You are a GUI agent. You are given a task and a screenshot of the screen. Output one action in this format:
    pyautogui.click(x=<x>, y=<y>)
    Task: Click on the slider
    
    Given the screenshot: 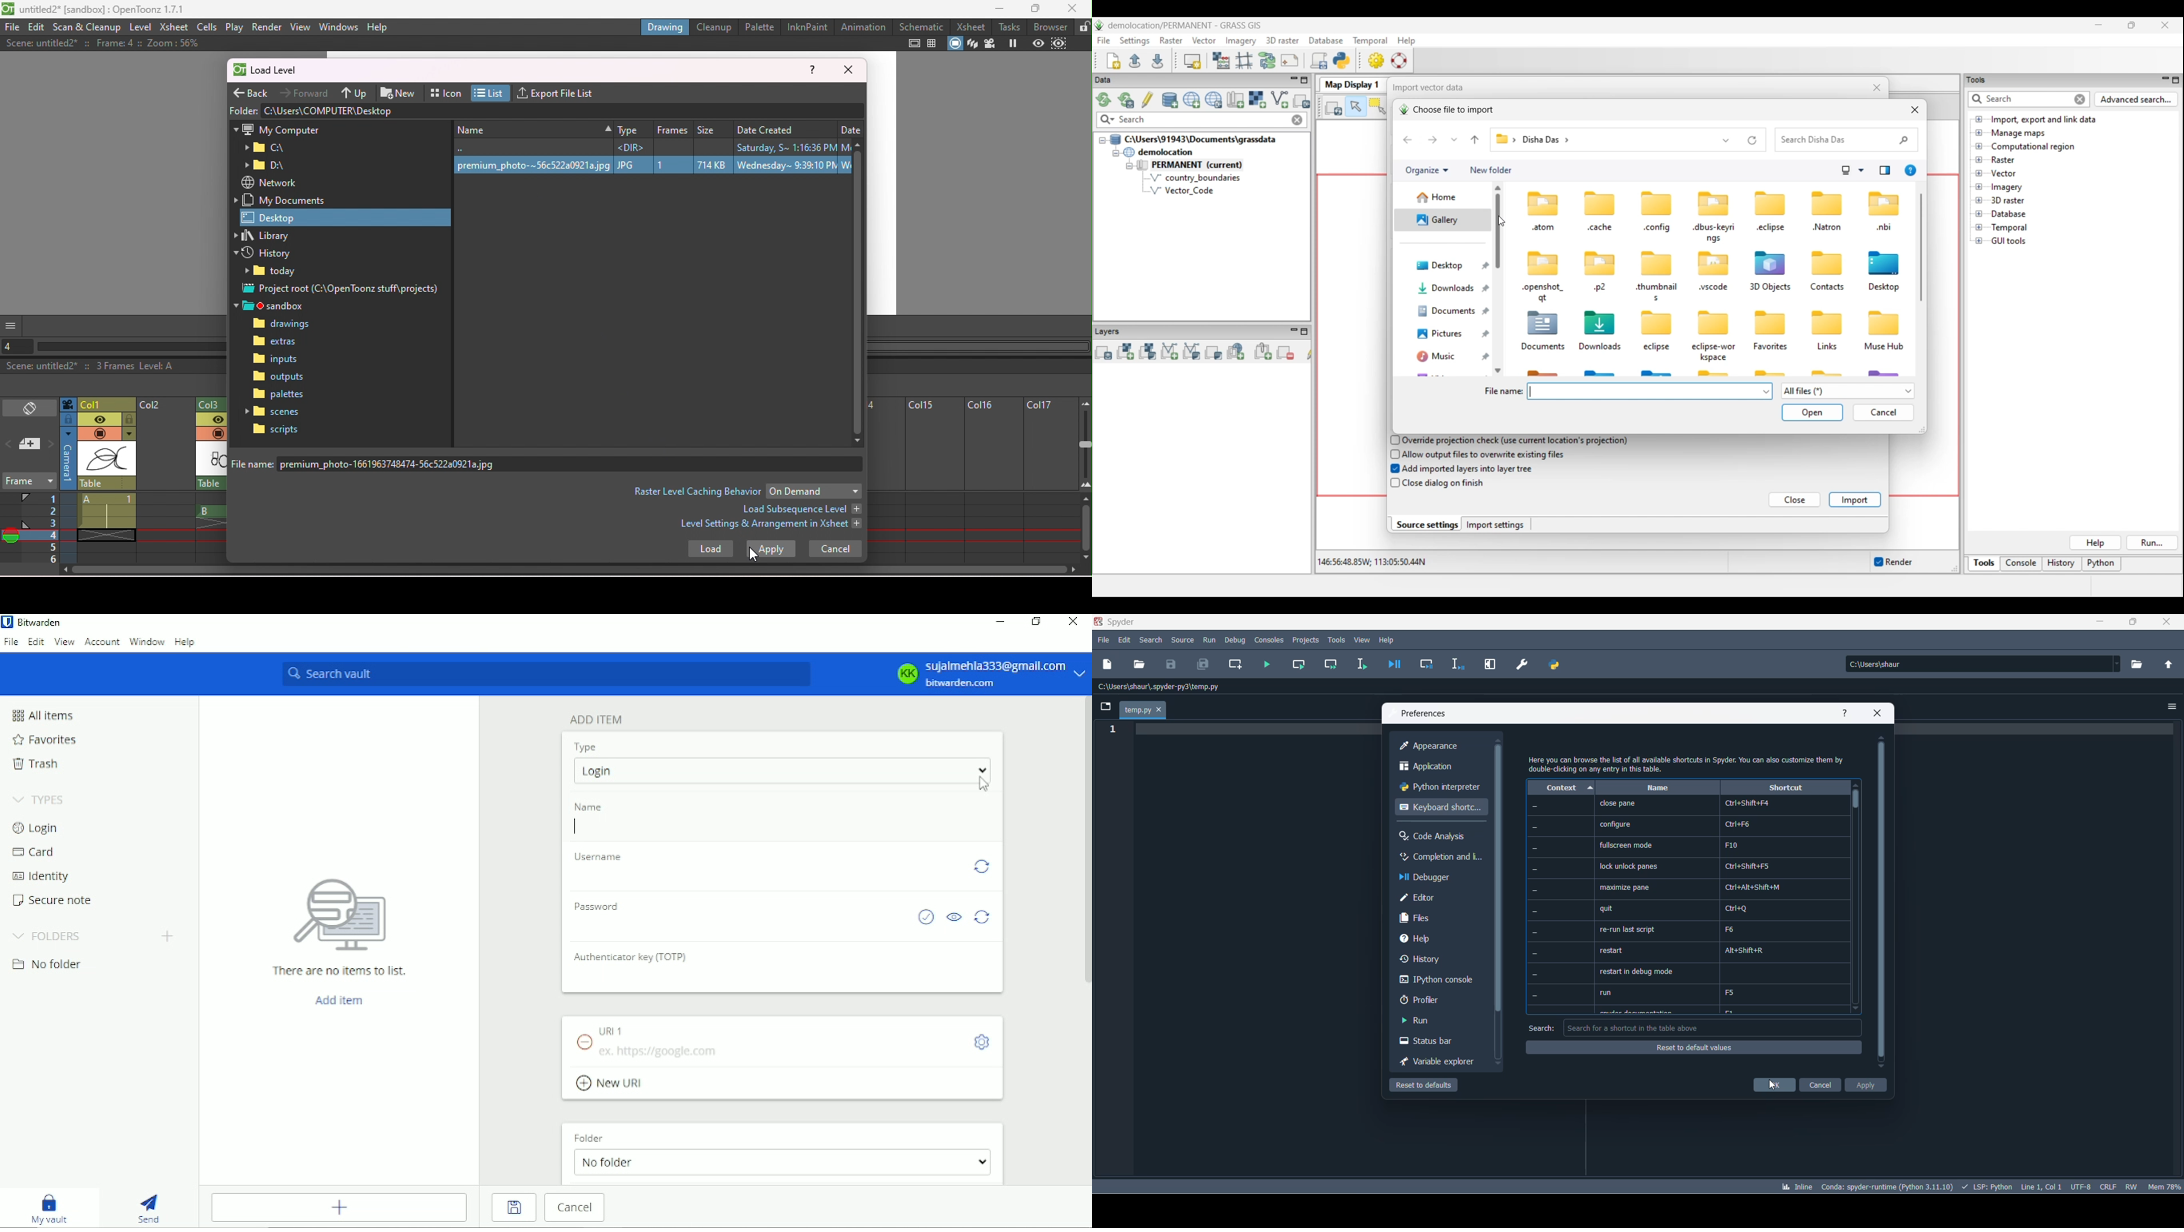 What is the action you would take?
    pyautogui.click(x=1855, y=803)
    